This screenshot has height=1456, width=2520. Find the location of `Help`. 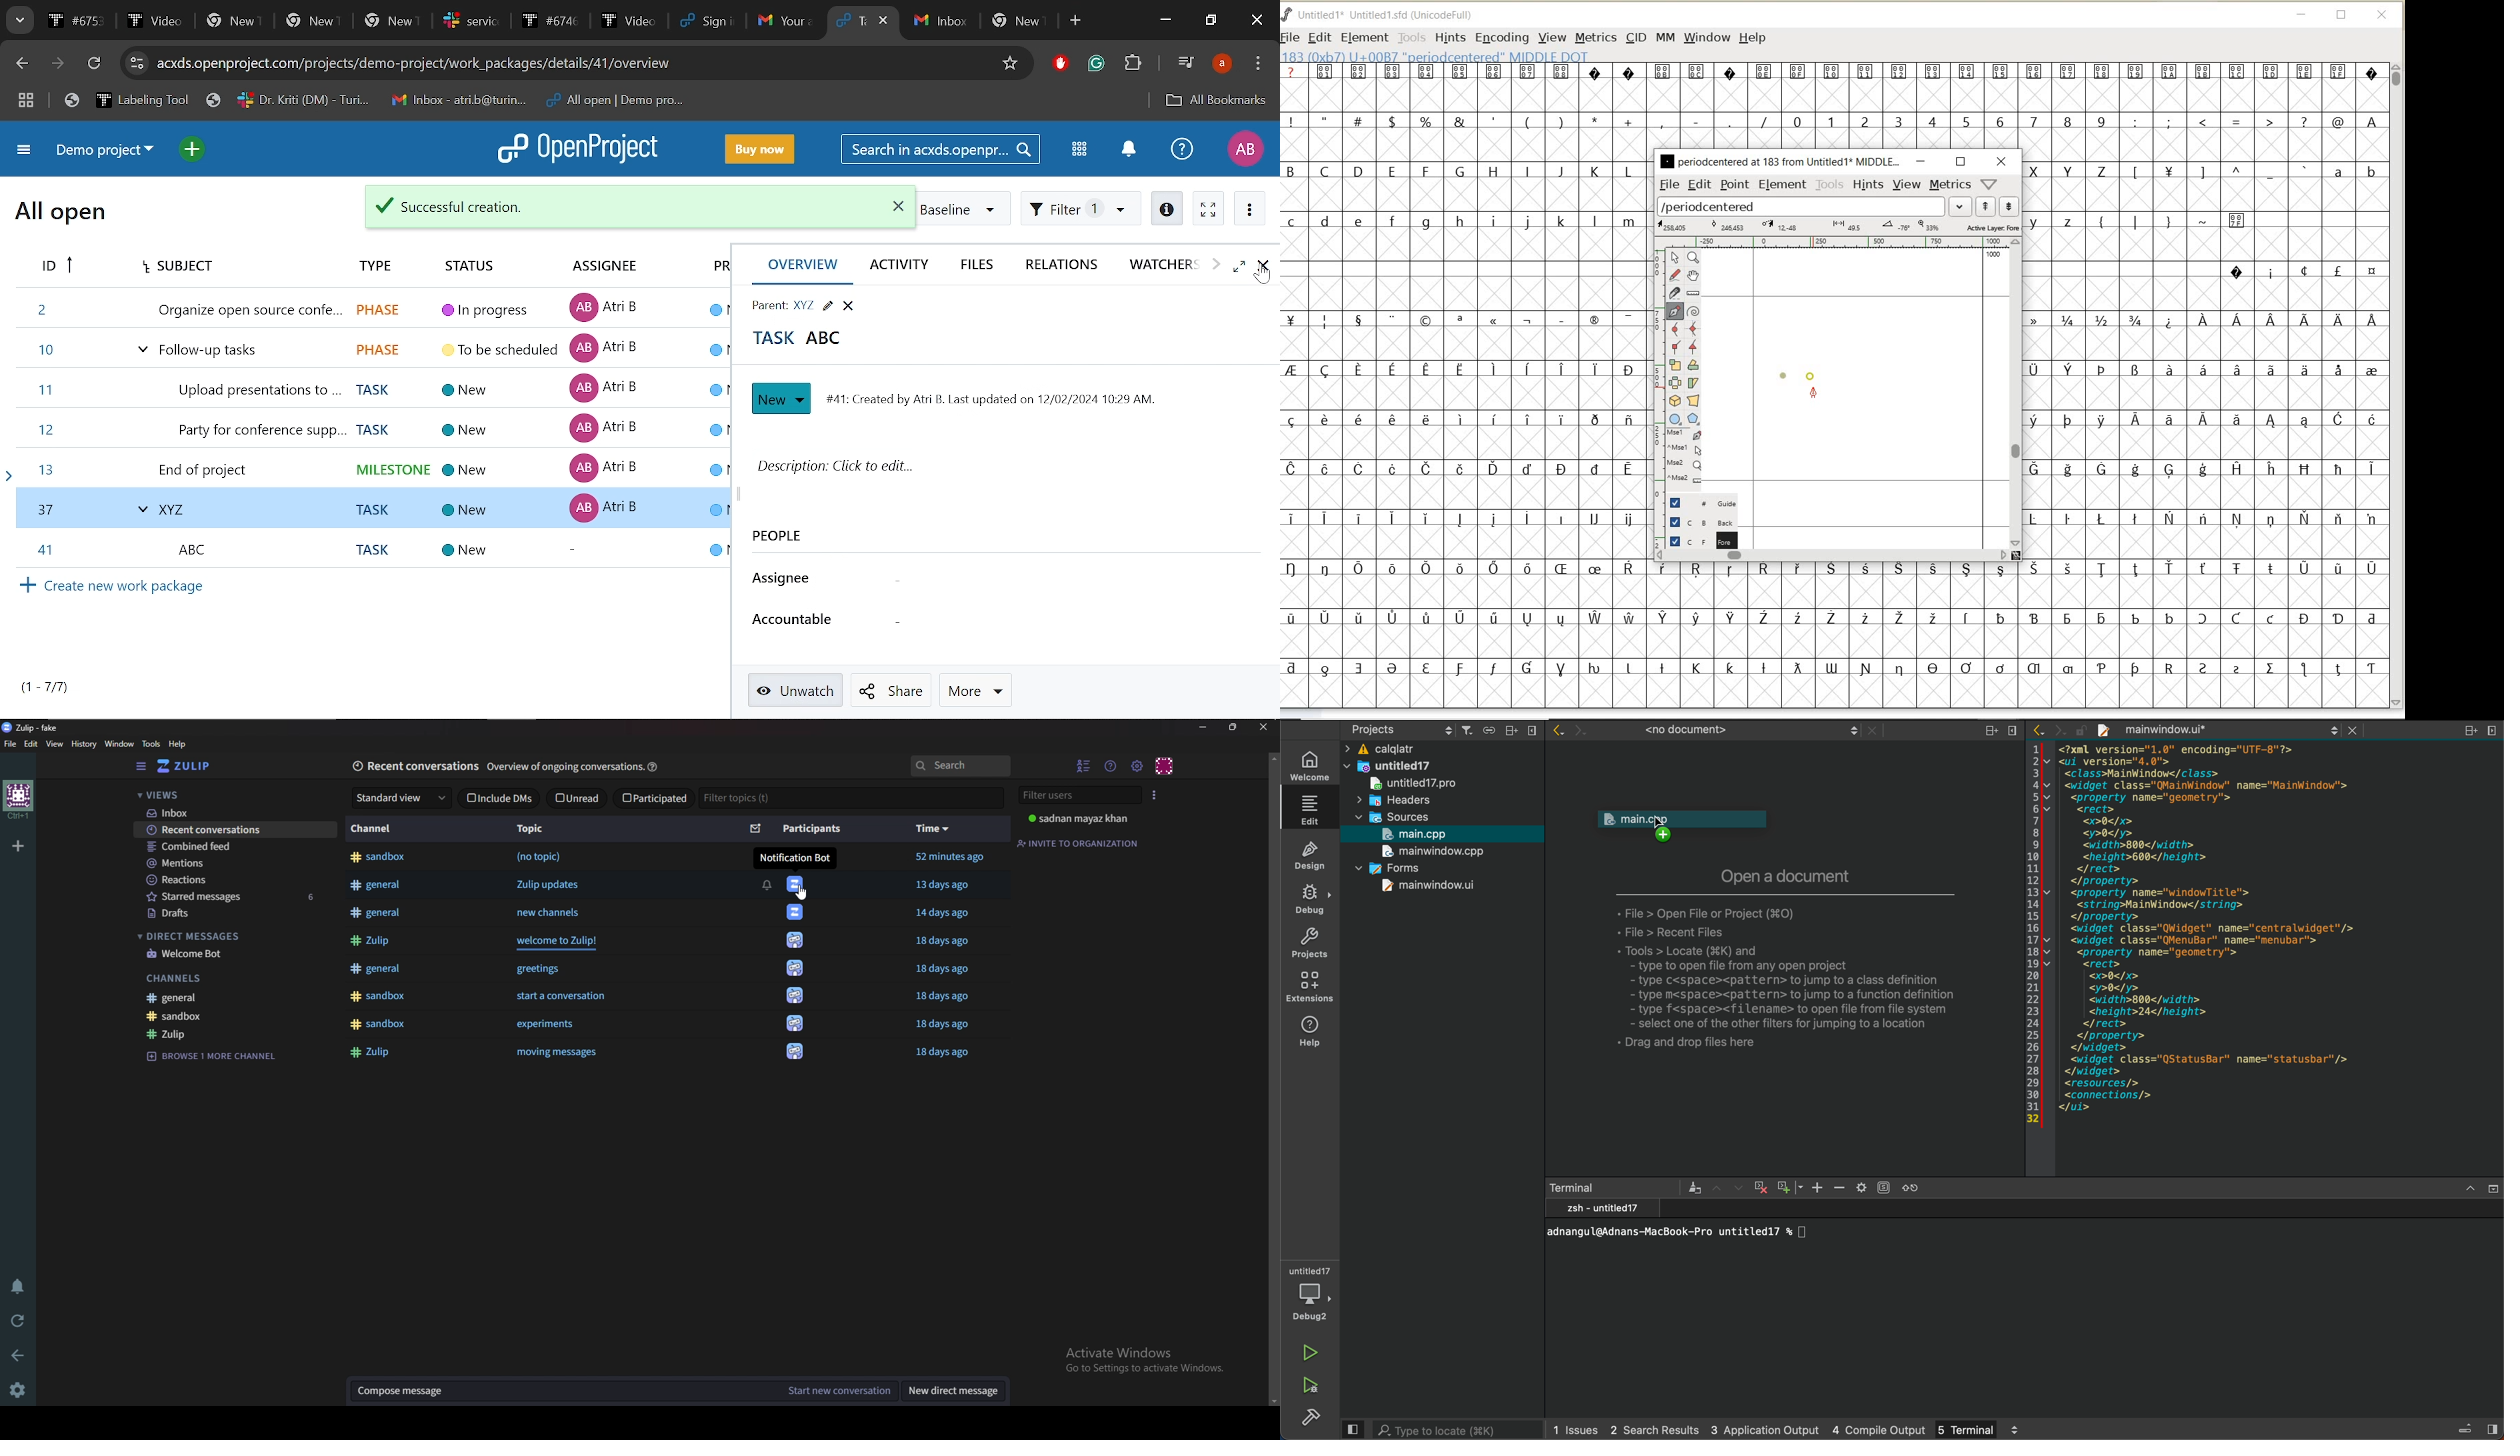

Help is located at coordinates (180, 744).